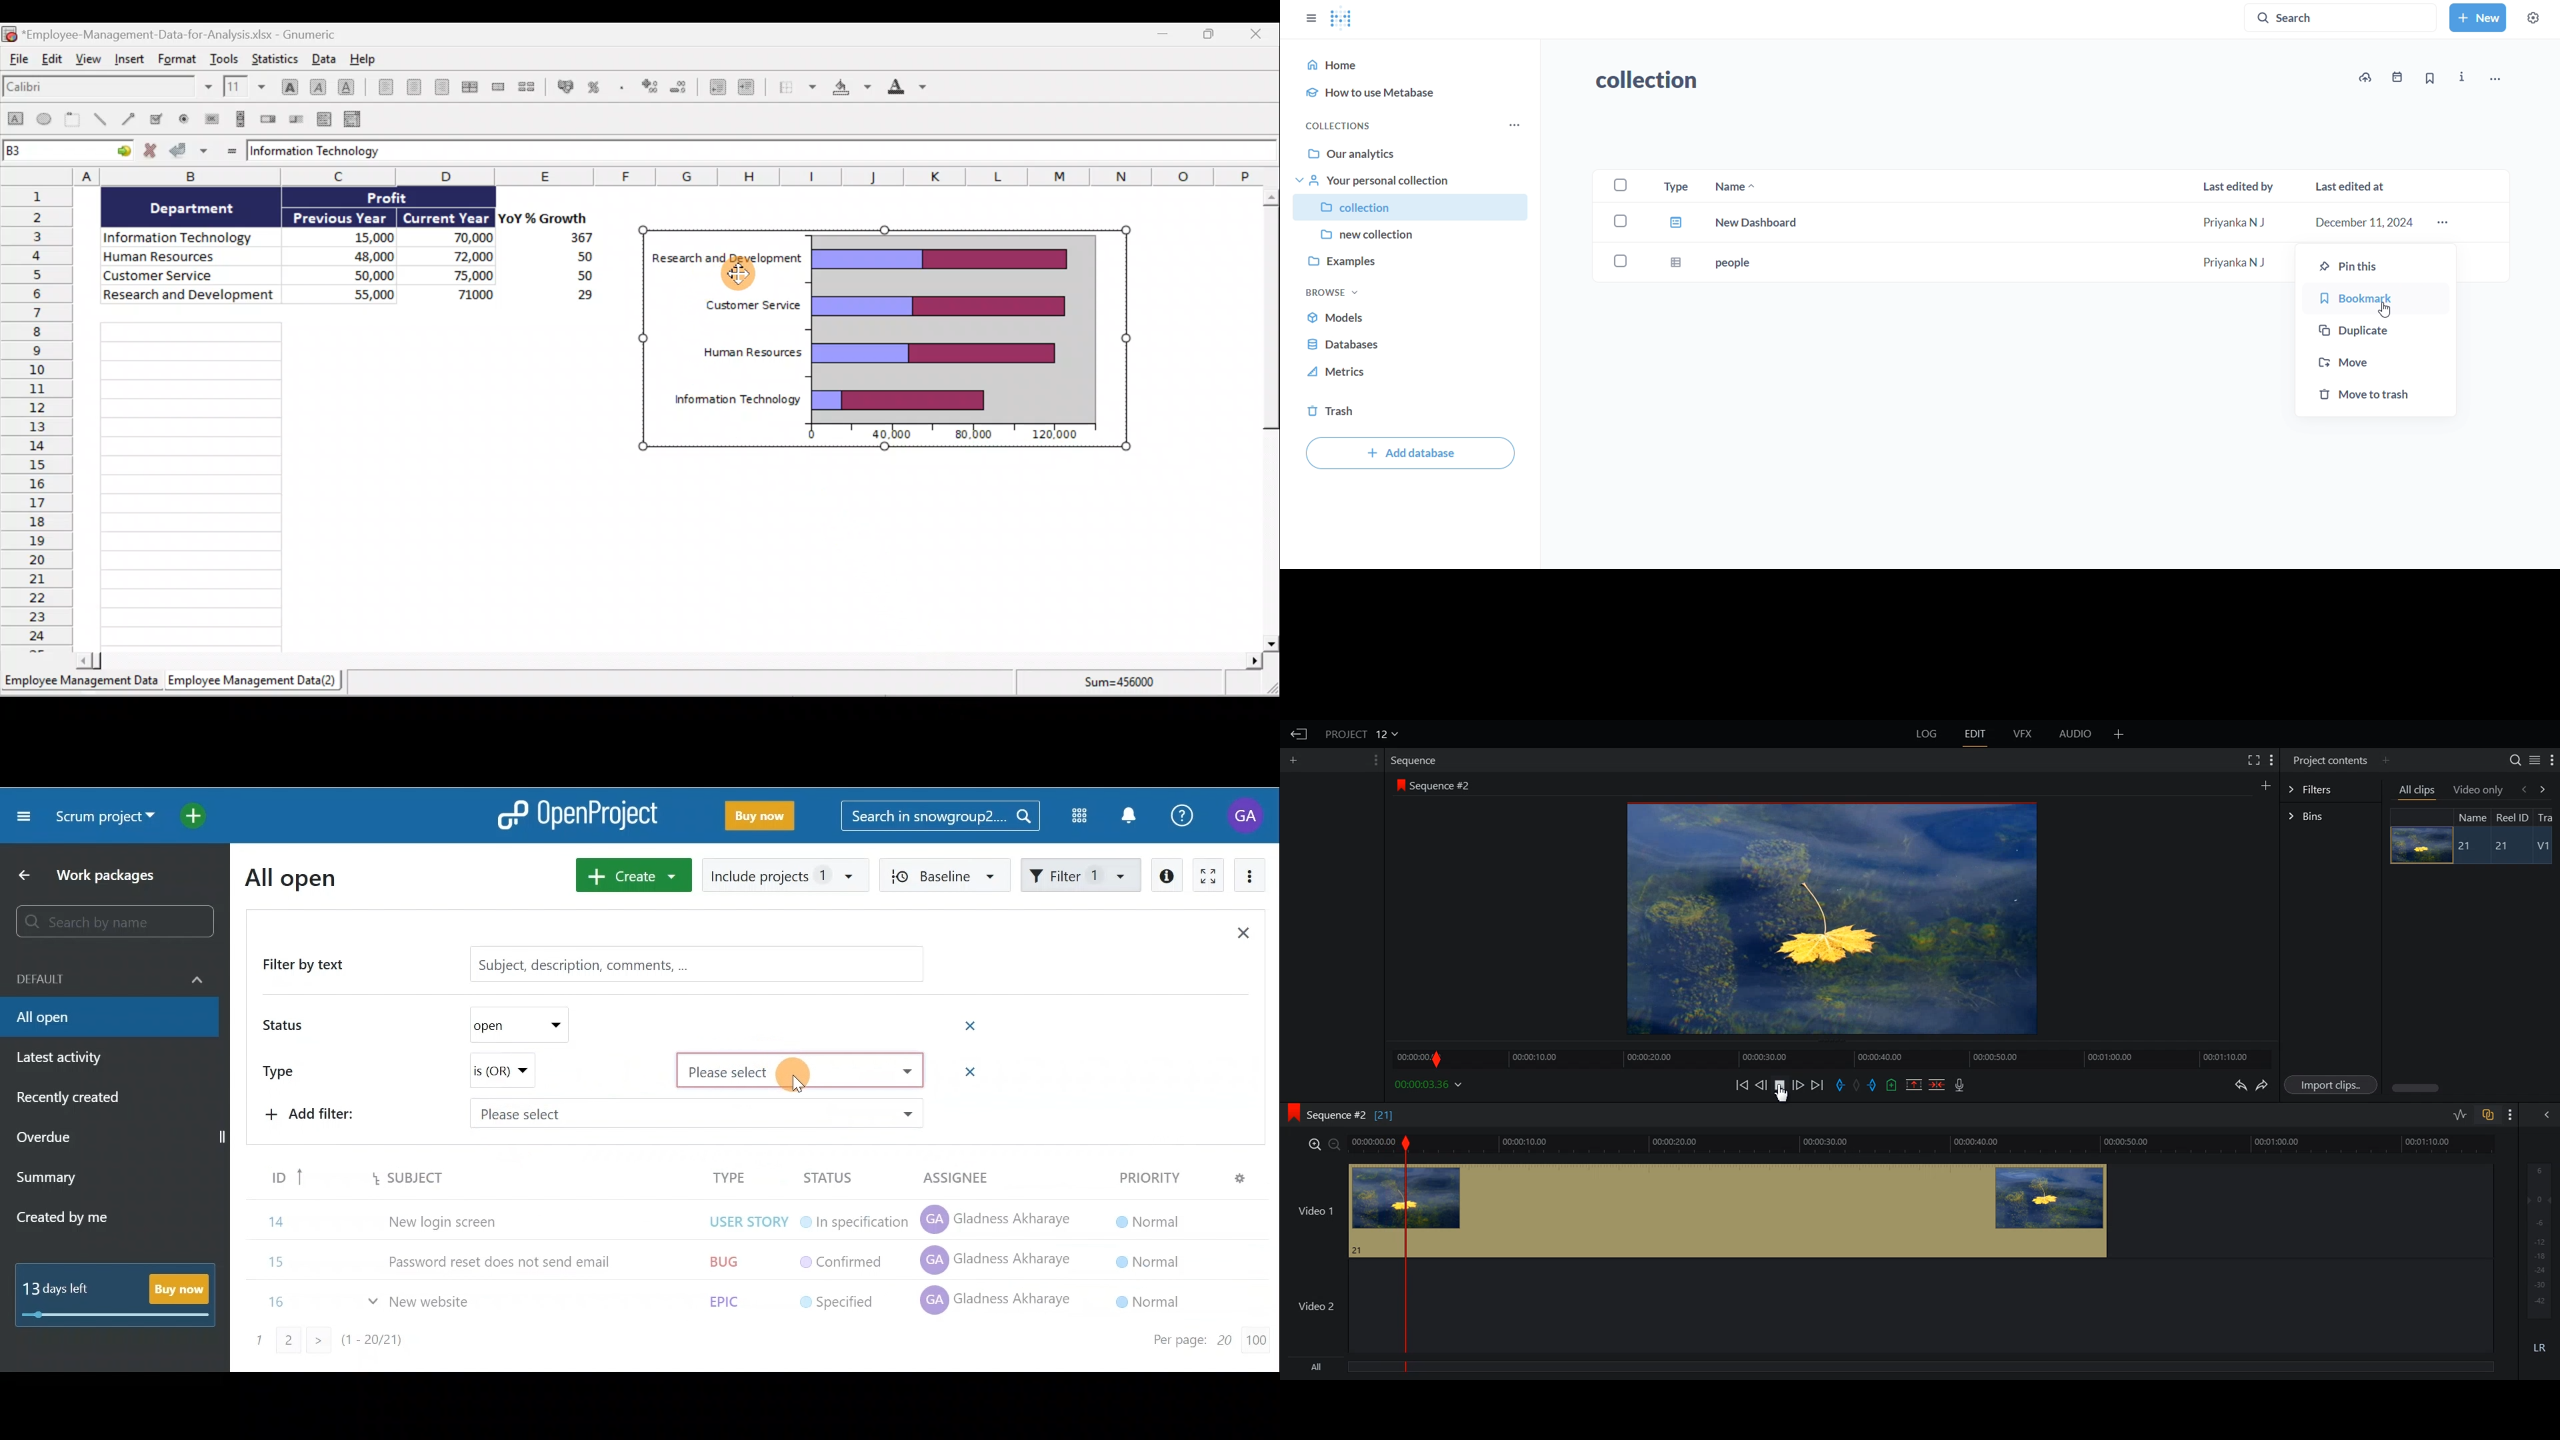 The width and height of the screenshot is (2576, 1456). I want to click on Show setting menu, so click(2271, 760).